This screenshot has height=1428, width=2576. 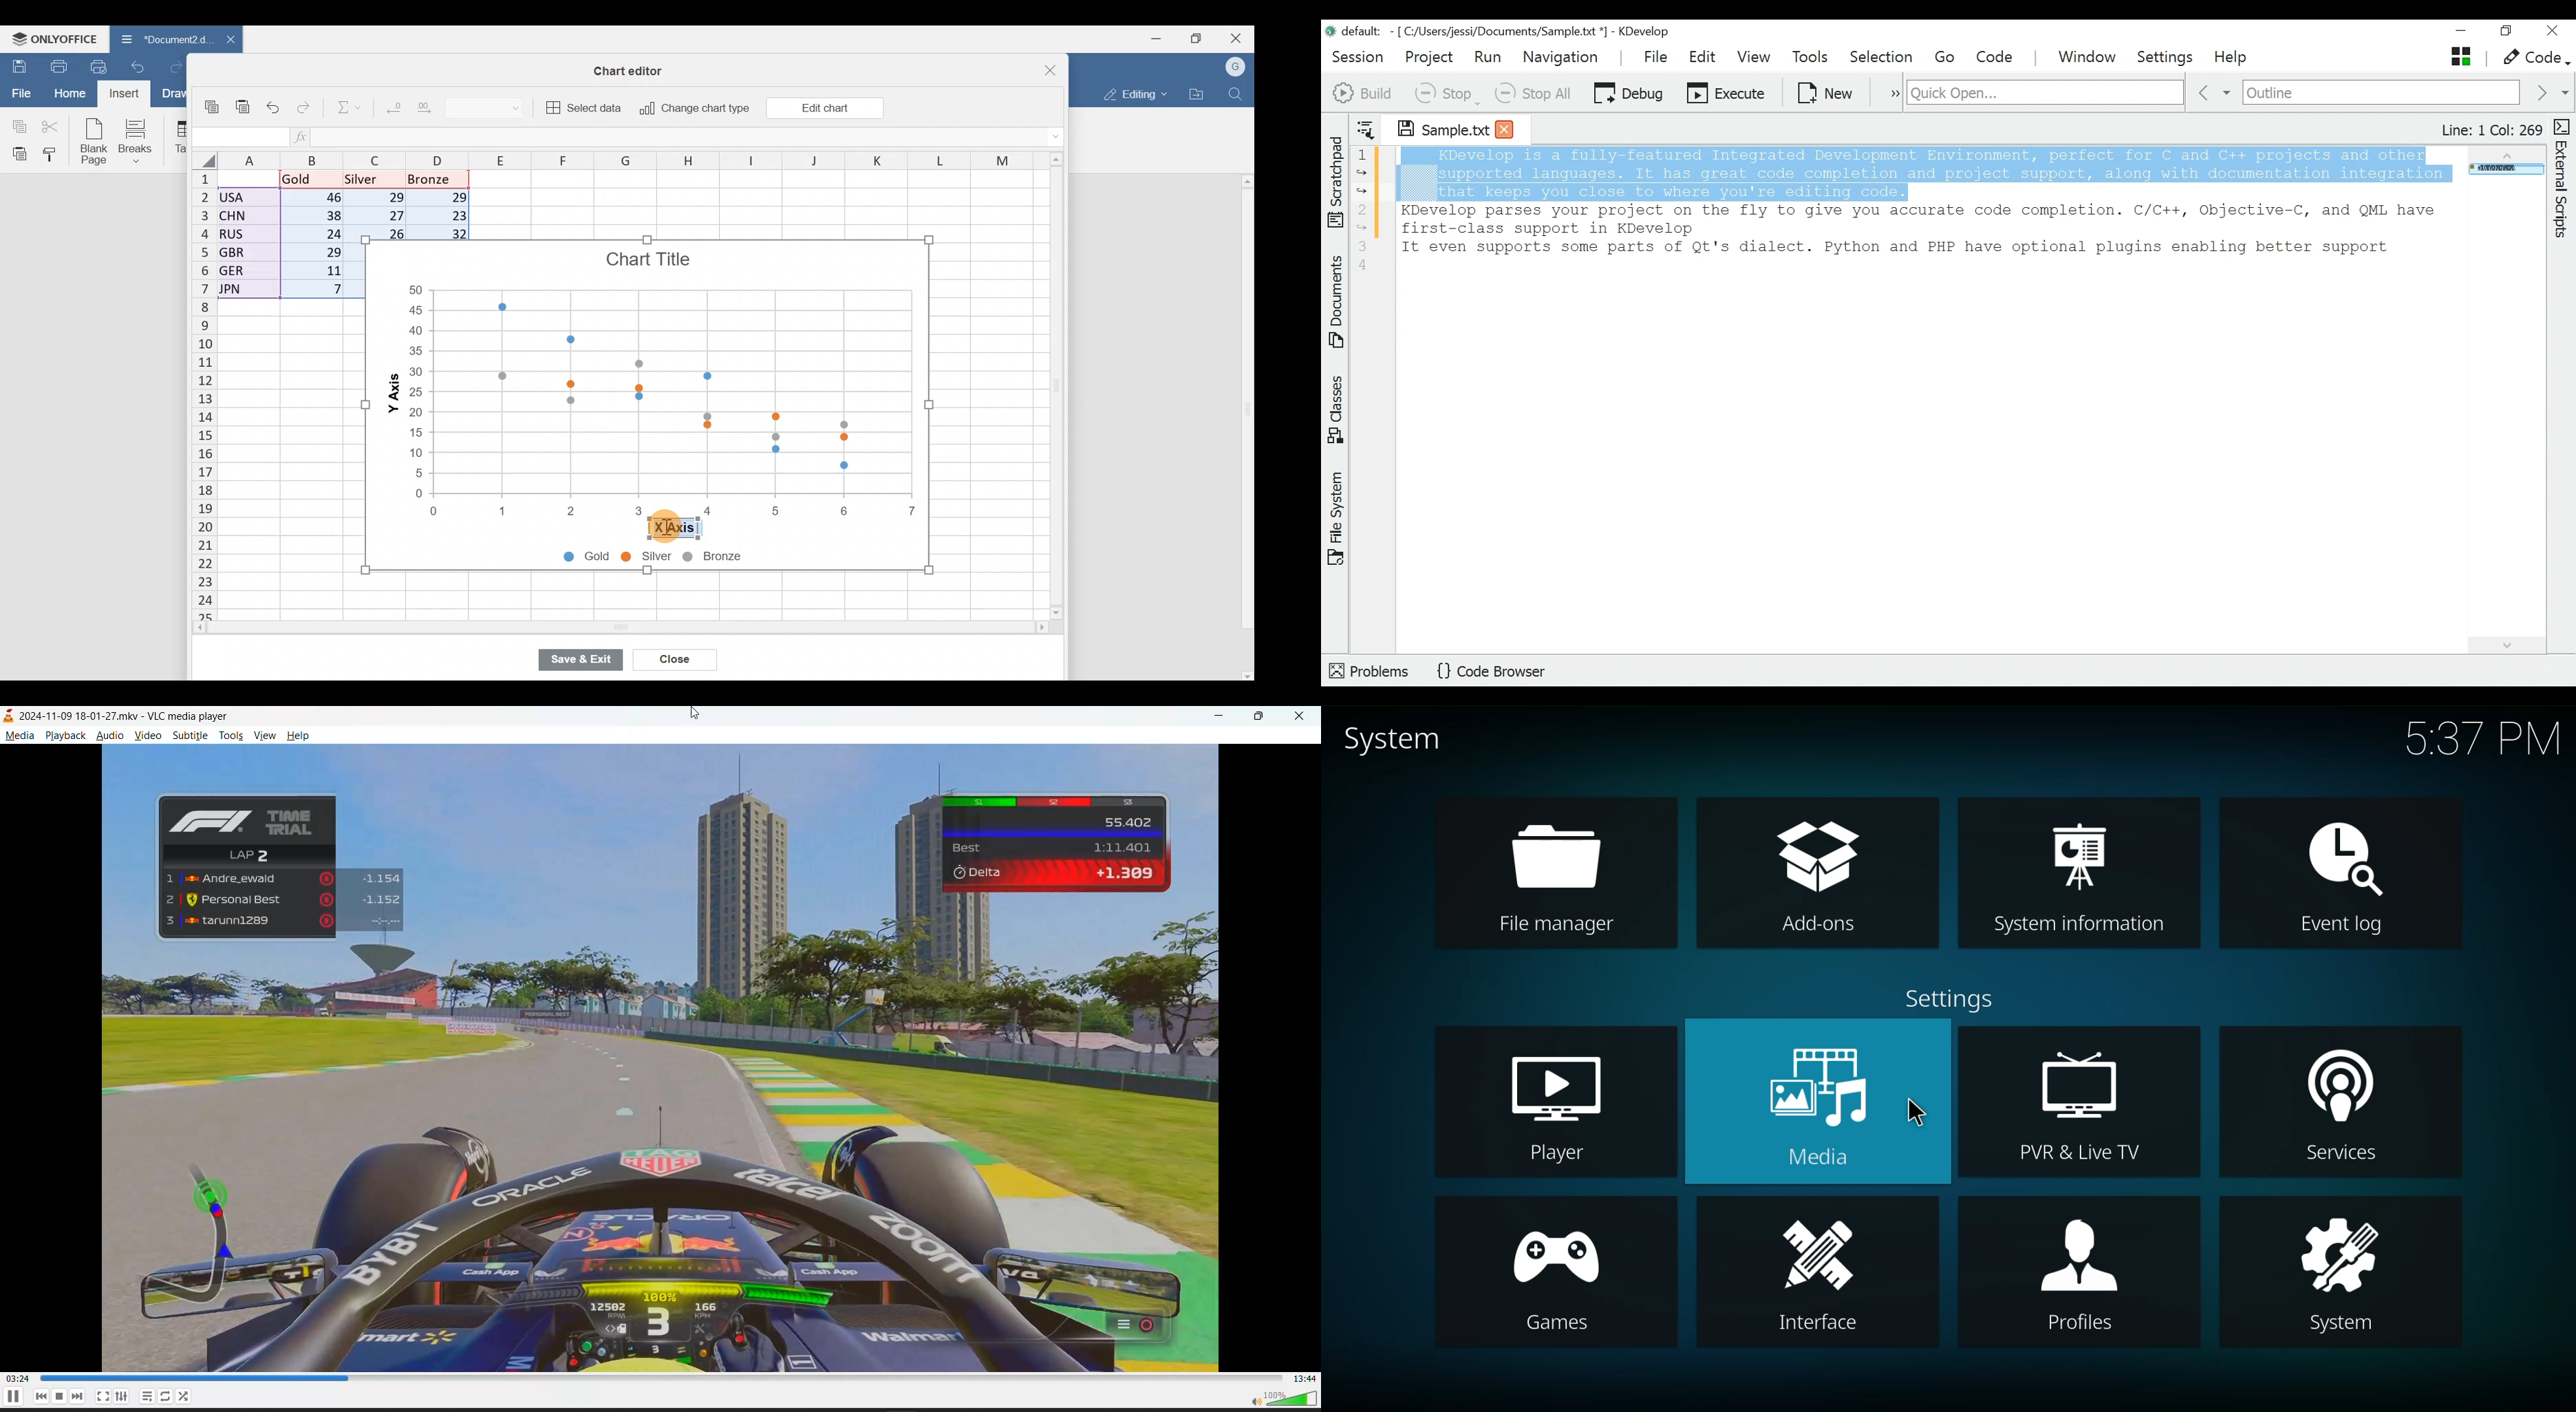 What do you see at coordinates (52, 126) in the screenshot?
I see `Cut` at bounding box center [52, 126].